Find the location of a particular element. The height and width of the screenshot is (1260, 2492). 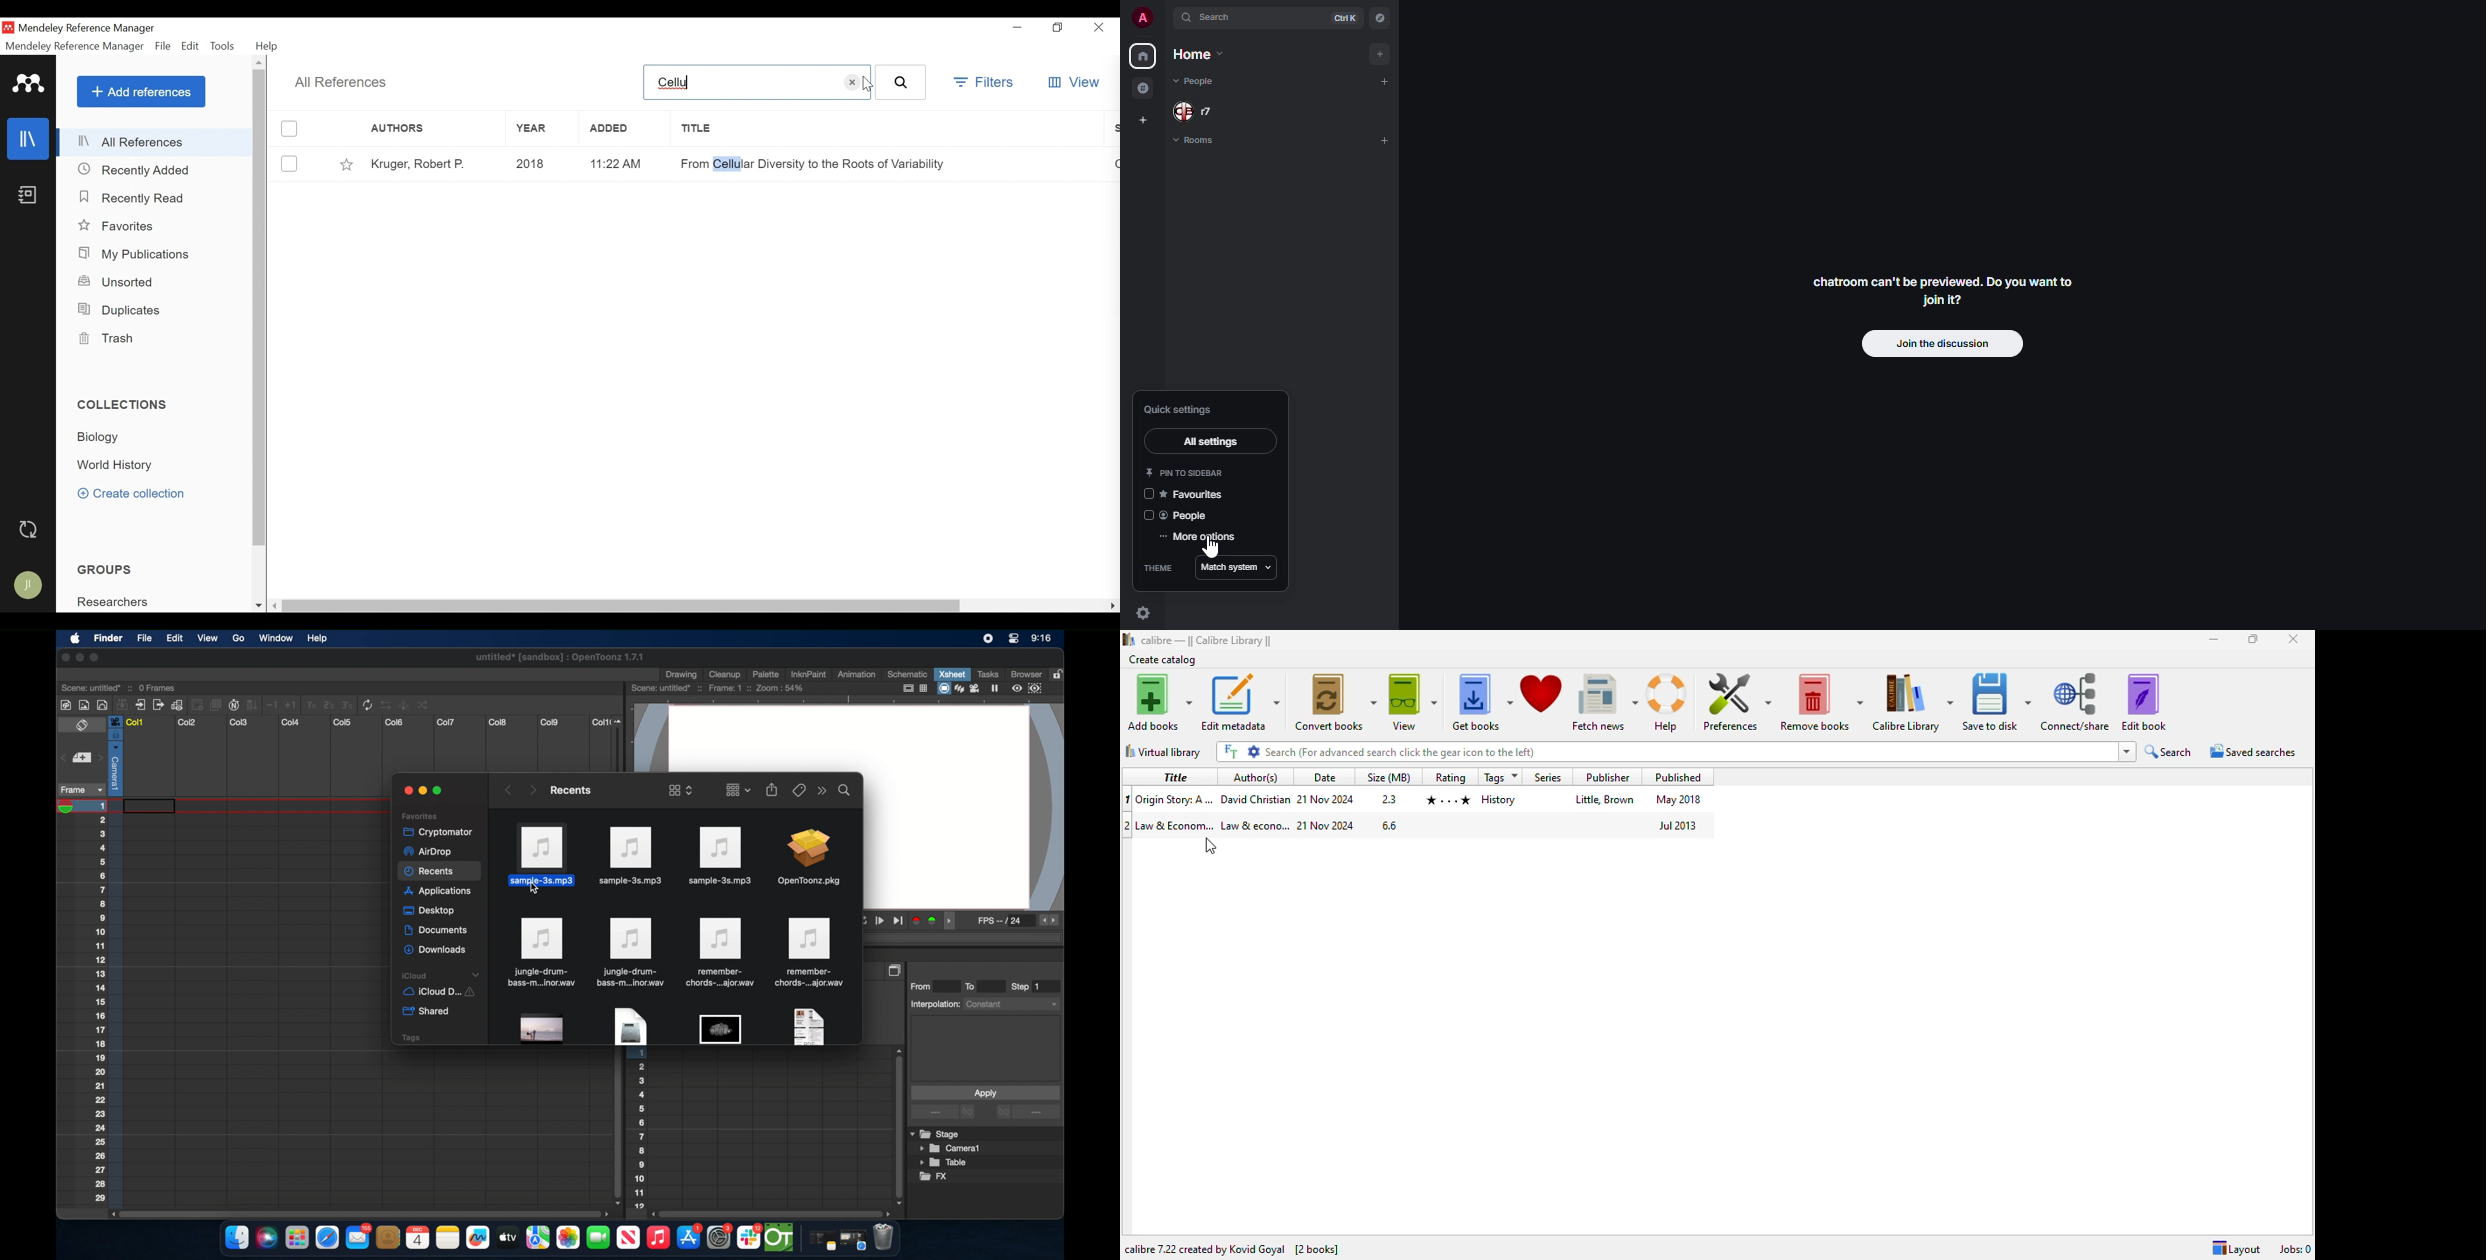

Sync is located at coordinates (27, 529).